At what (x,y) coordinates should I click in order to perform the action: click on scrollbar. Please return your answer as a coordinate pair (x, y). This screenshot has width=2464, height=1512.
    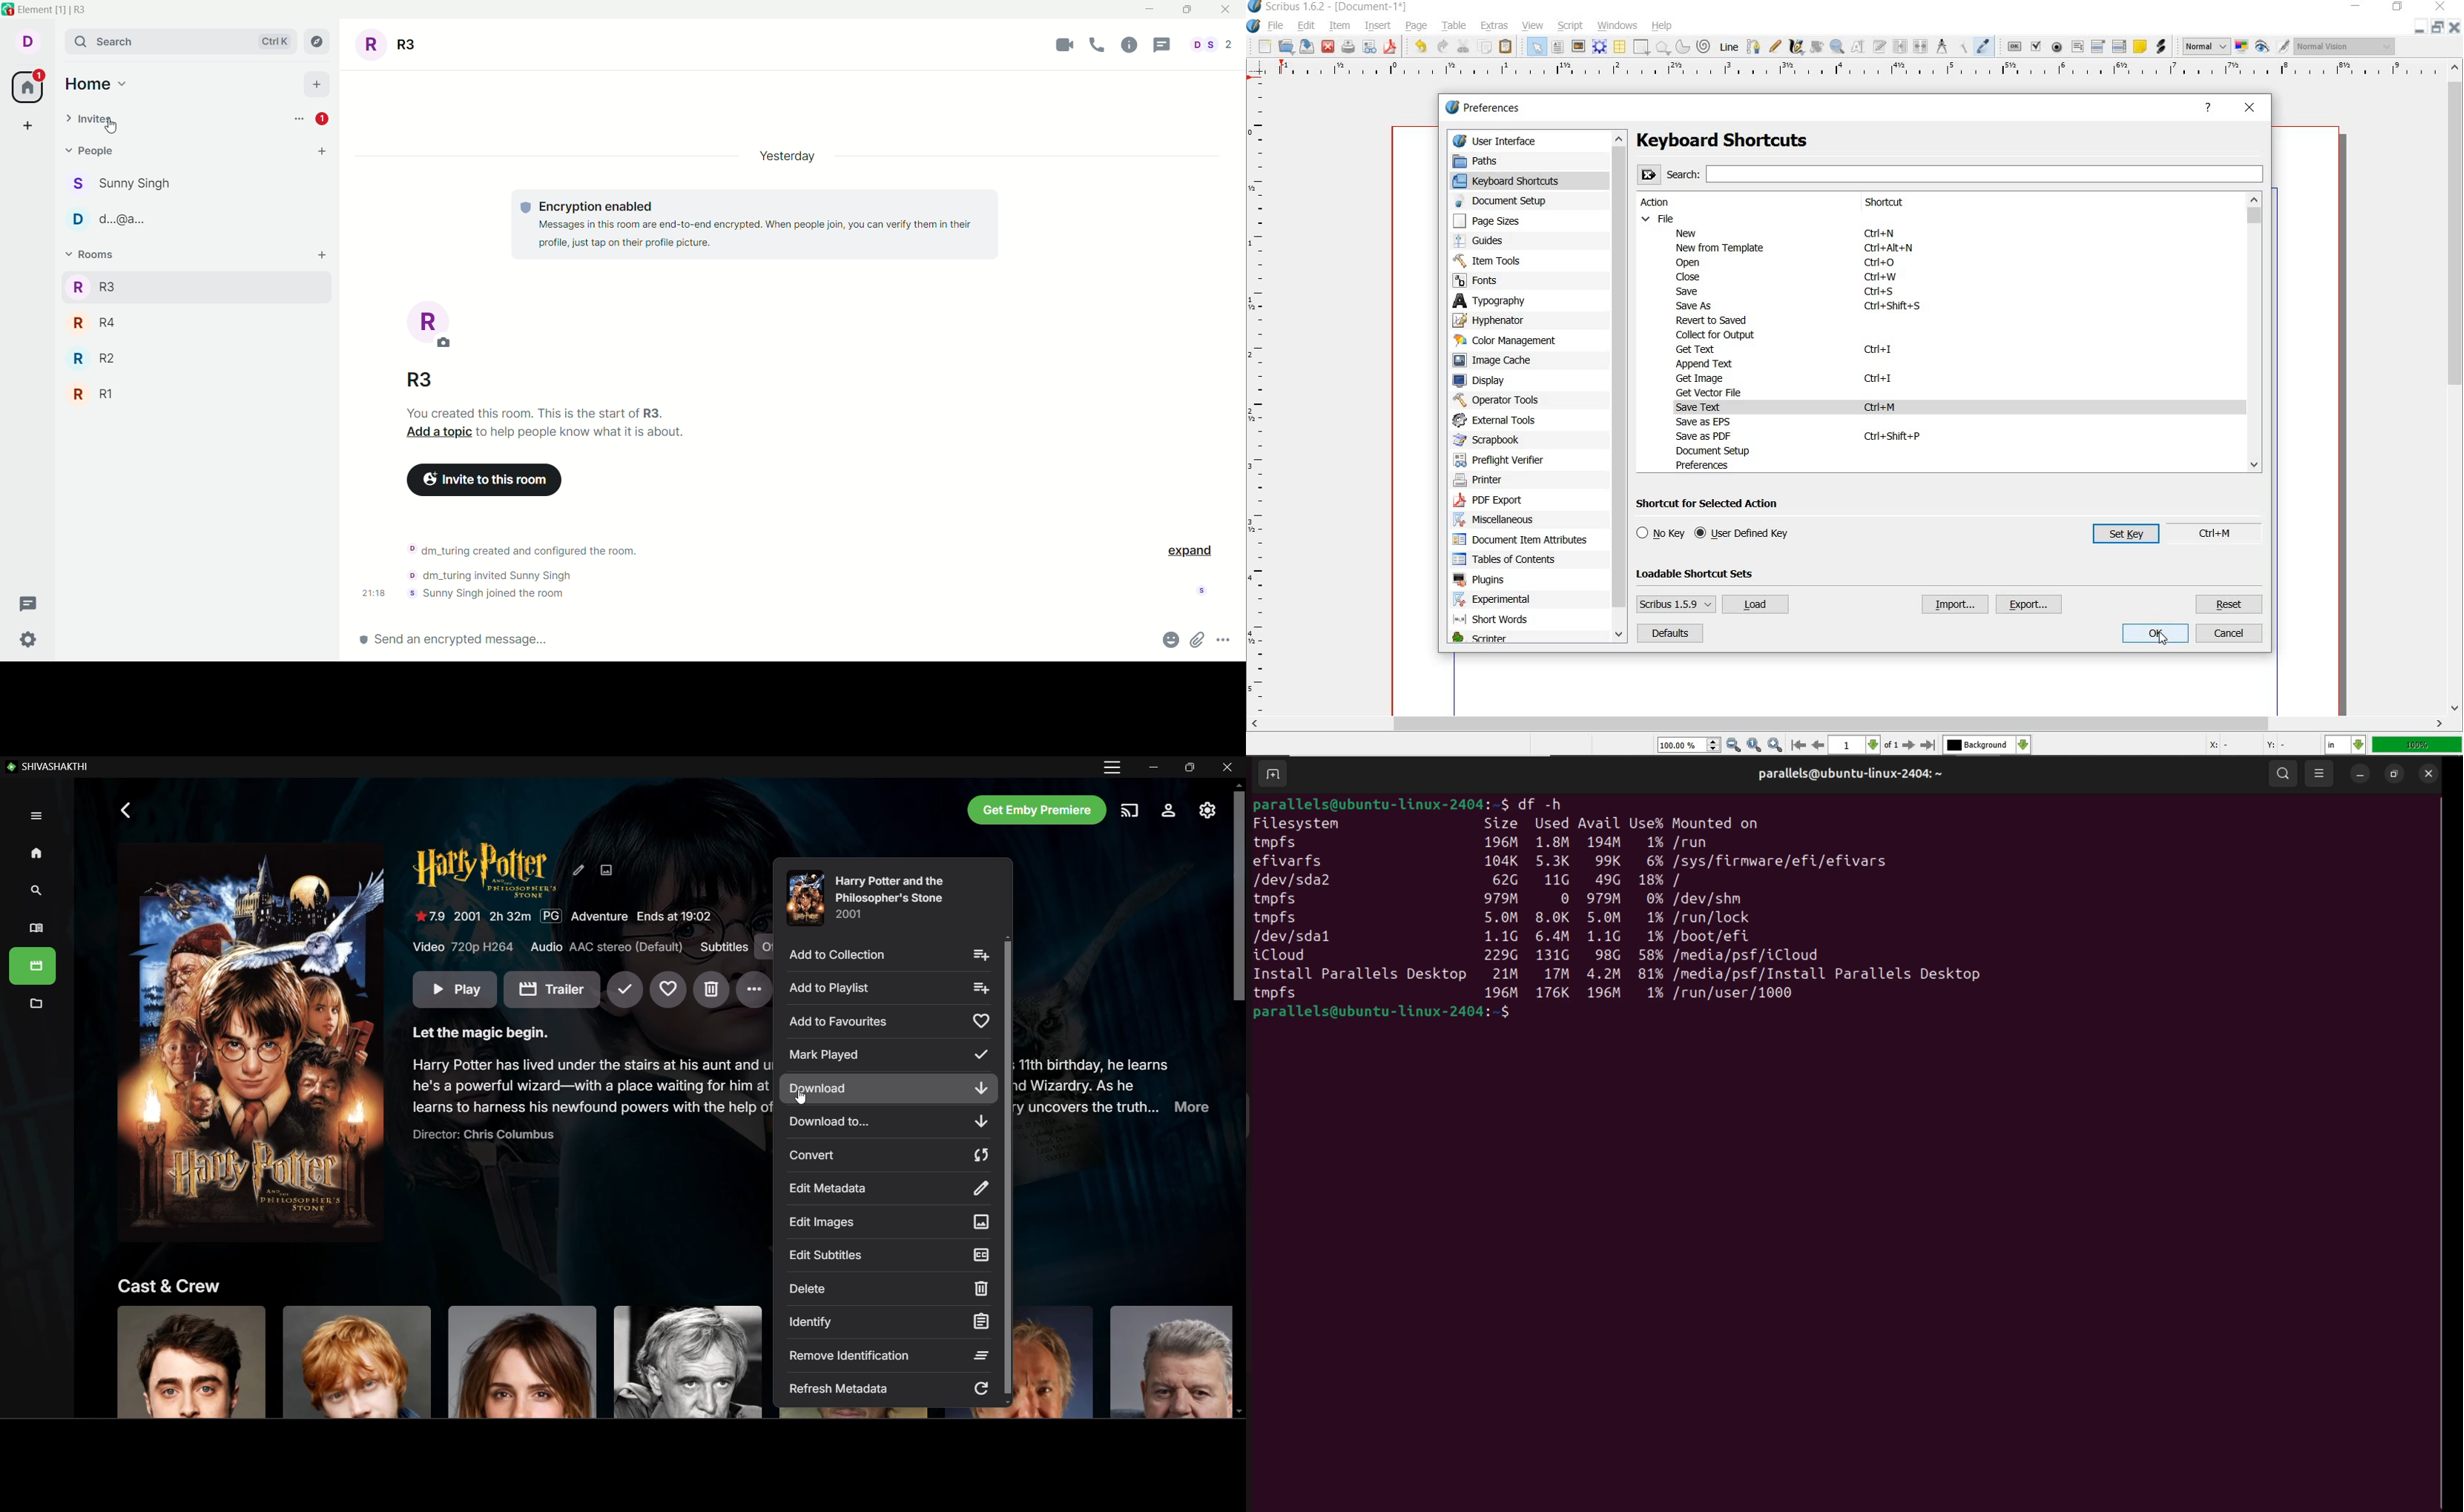
    Looking at the image, I should click on (1847, 725).